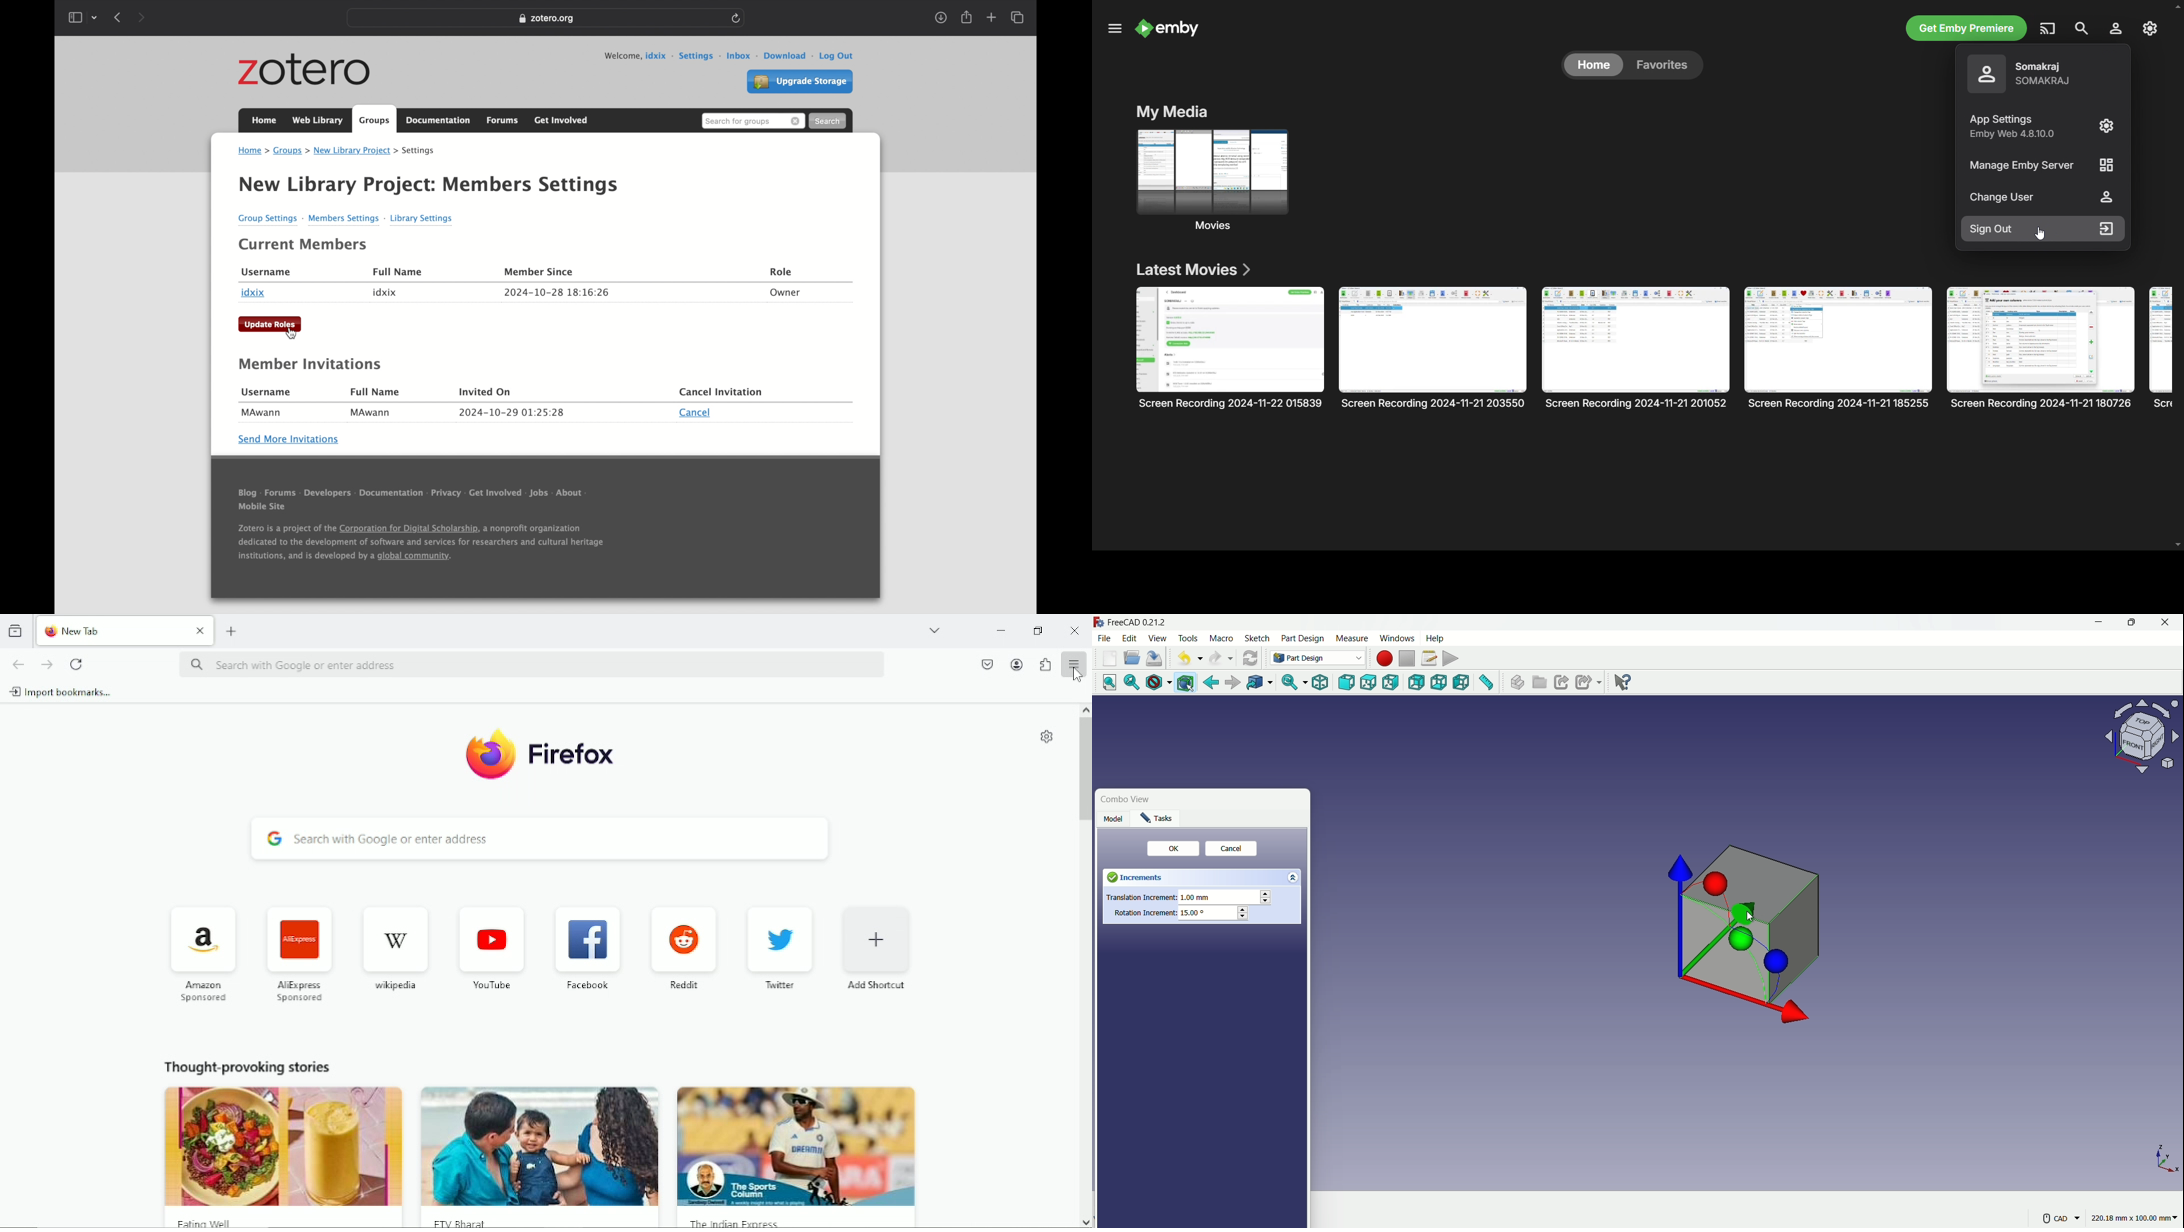  Describe the element at coordinates (2146, 742) in the screenshot. I see `preset viewpoint` at that location.